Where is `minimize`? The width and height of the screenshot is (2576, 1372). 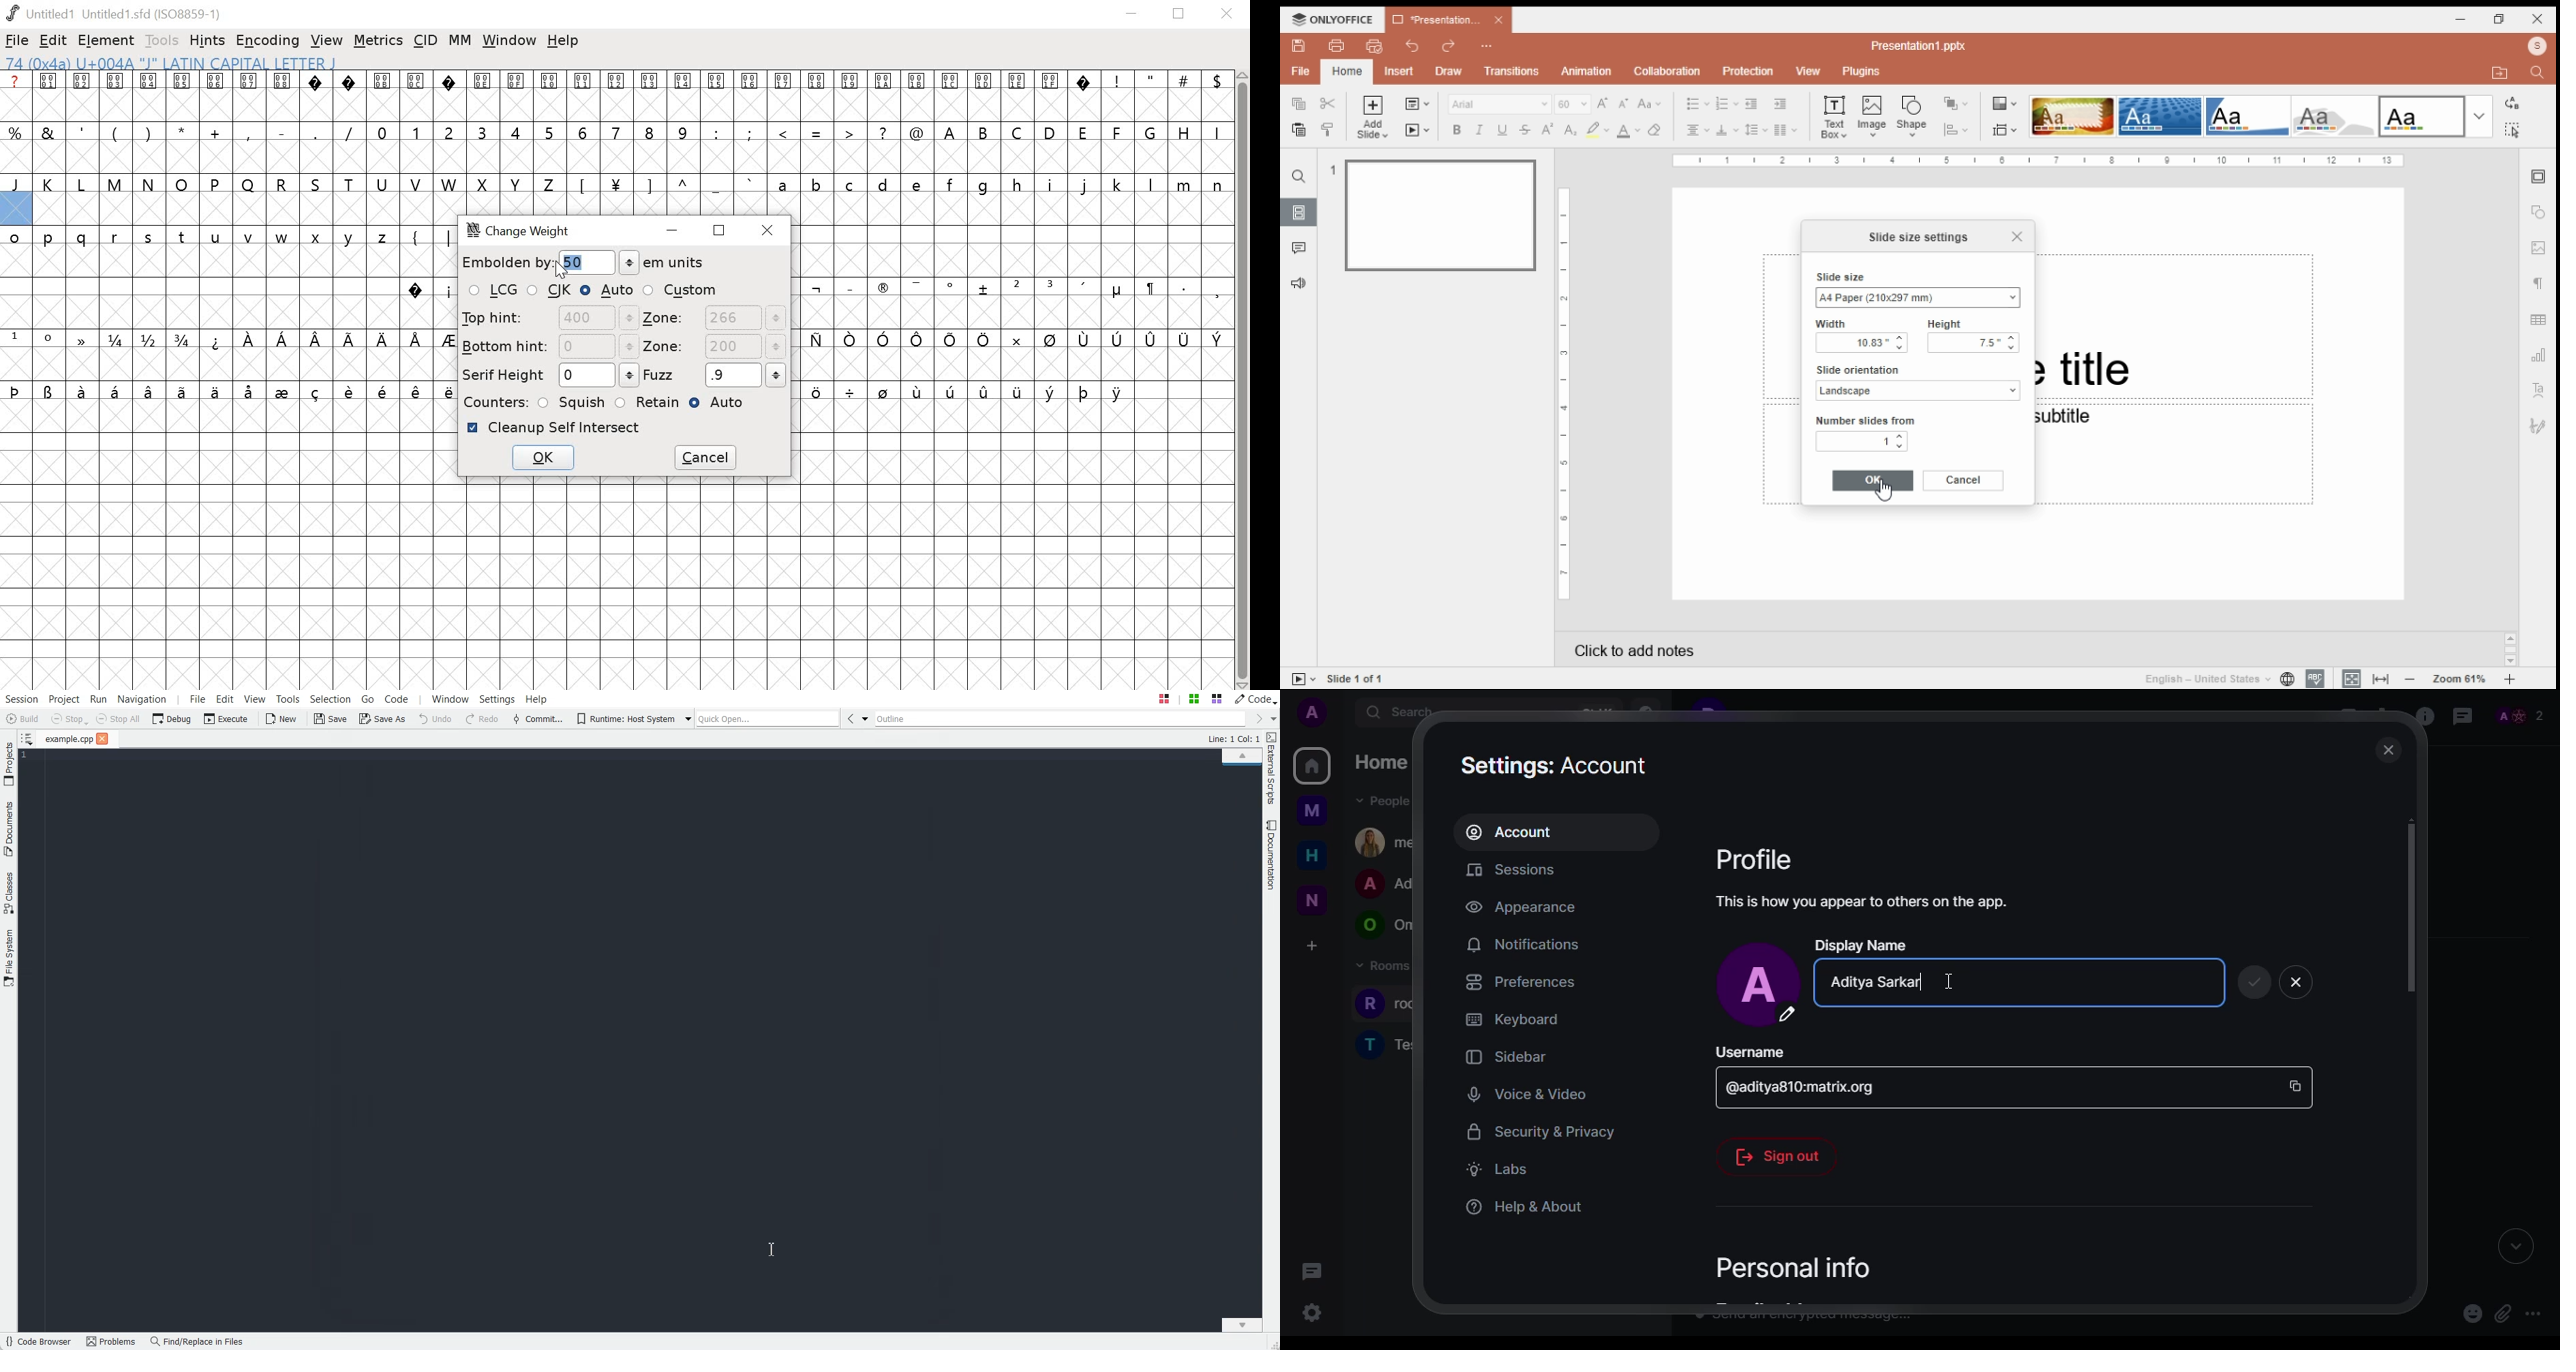 minimize is located at coordinates (675, 232).